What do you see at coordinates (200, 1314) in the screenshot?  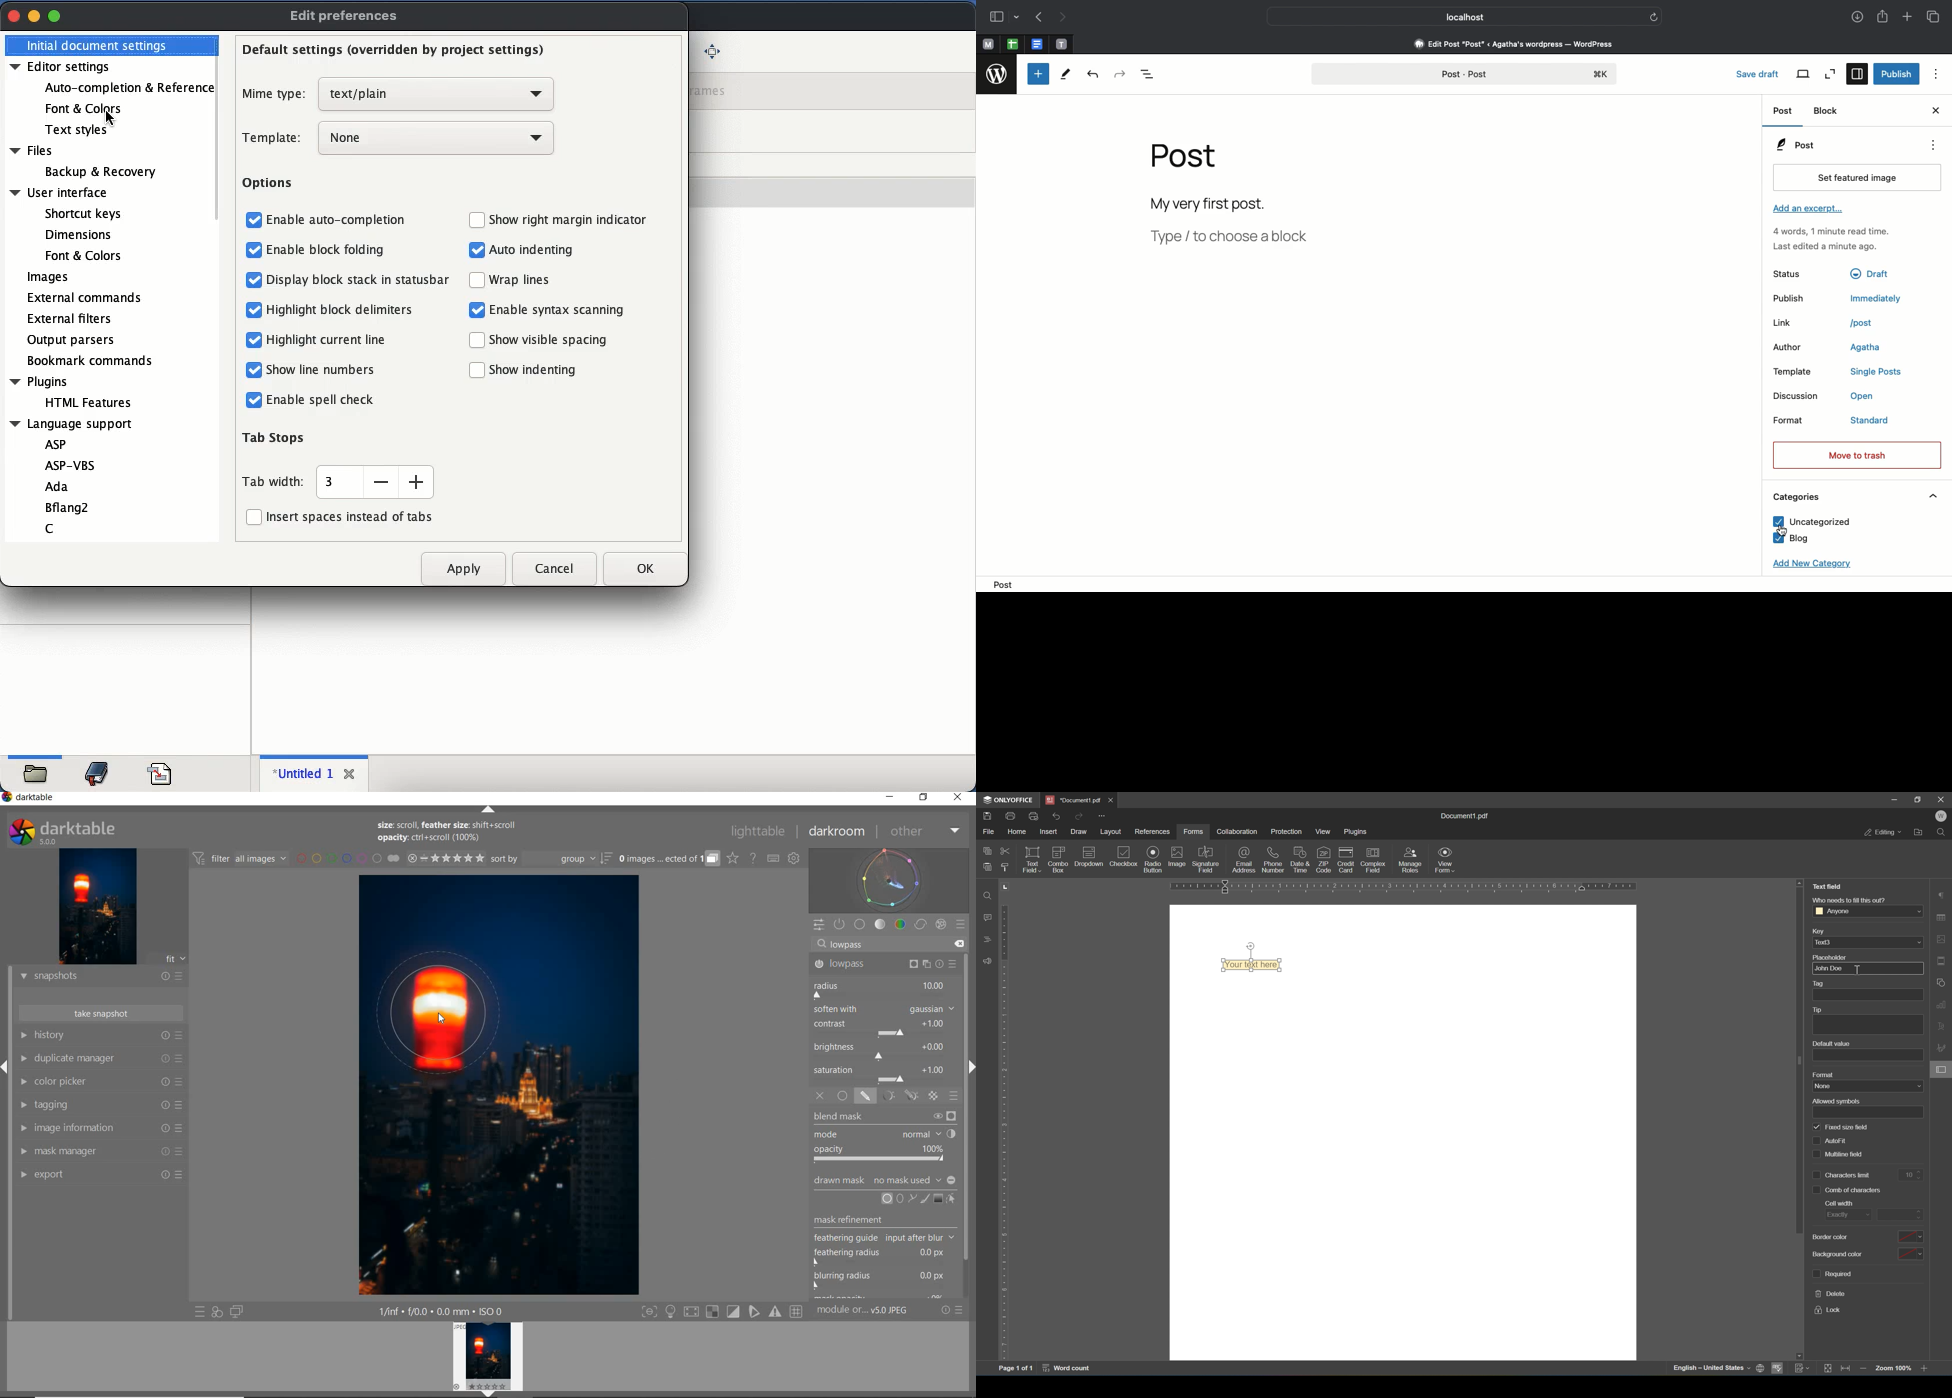 I see `QUICK ACCESS TO PRESET` at bounding box center [200, 1314].